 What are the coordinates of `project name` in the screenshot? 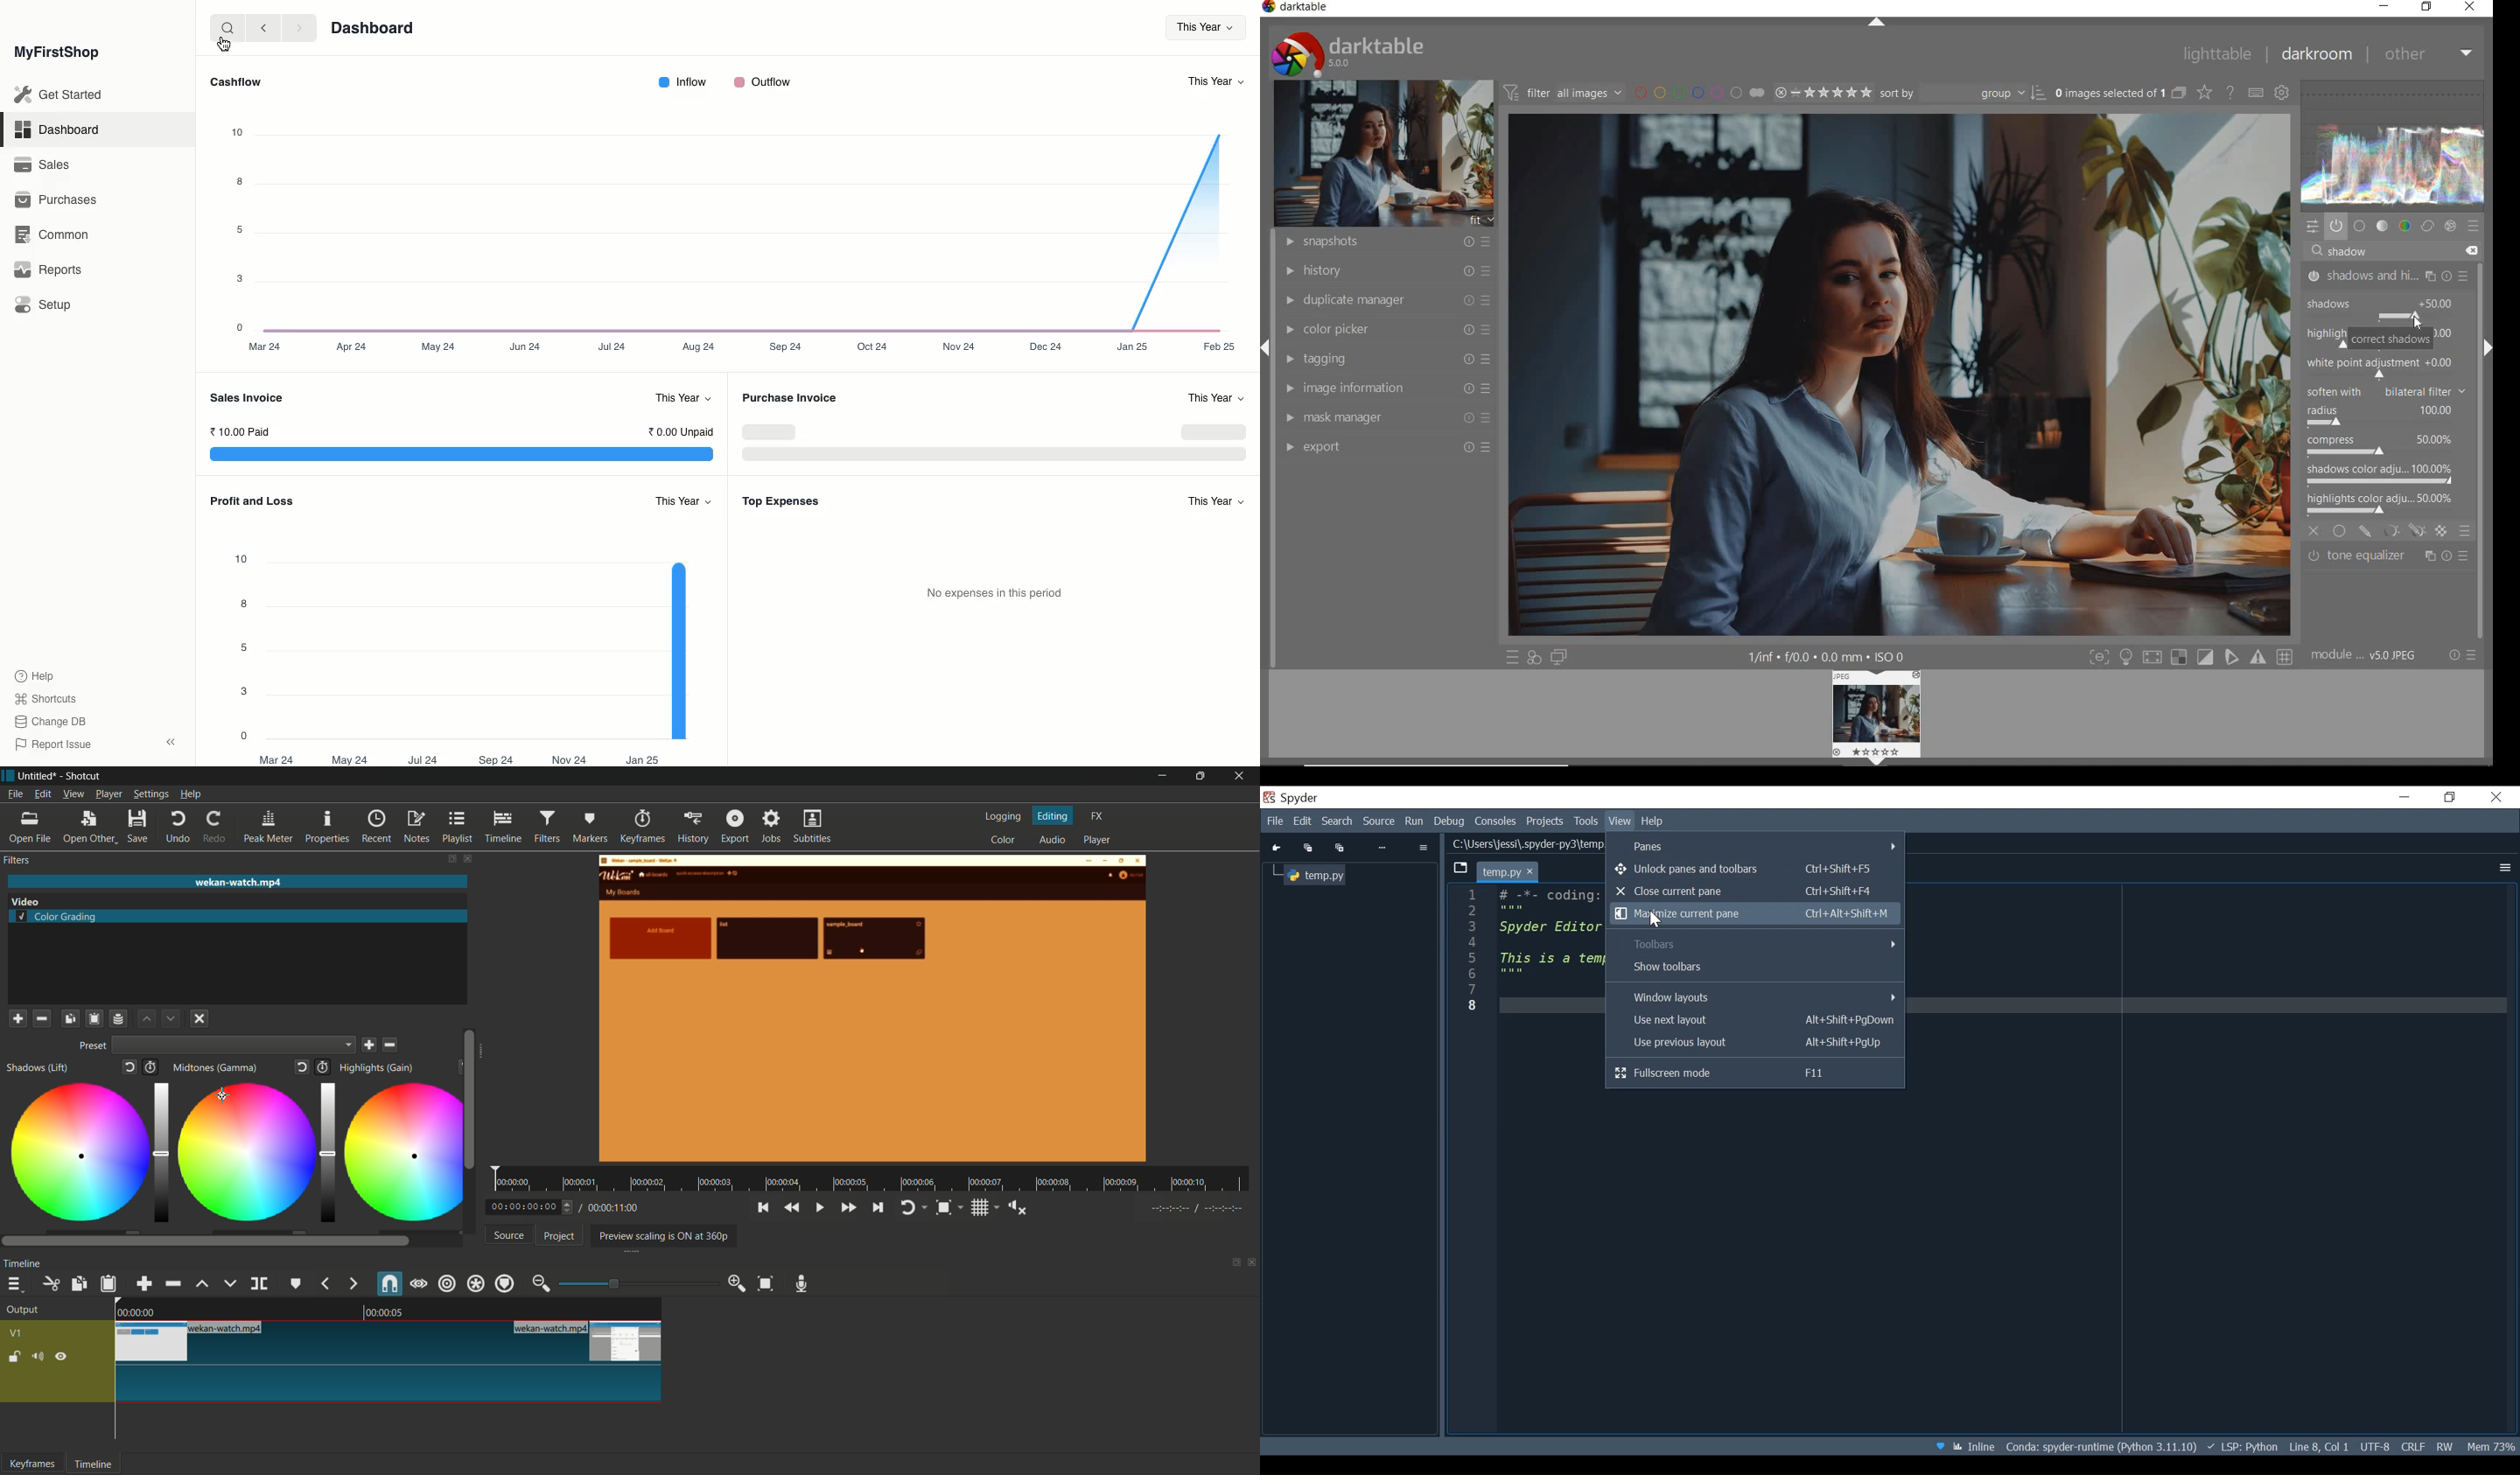 It's located at (38, 776).